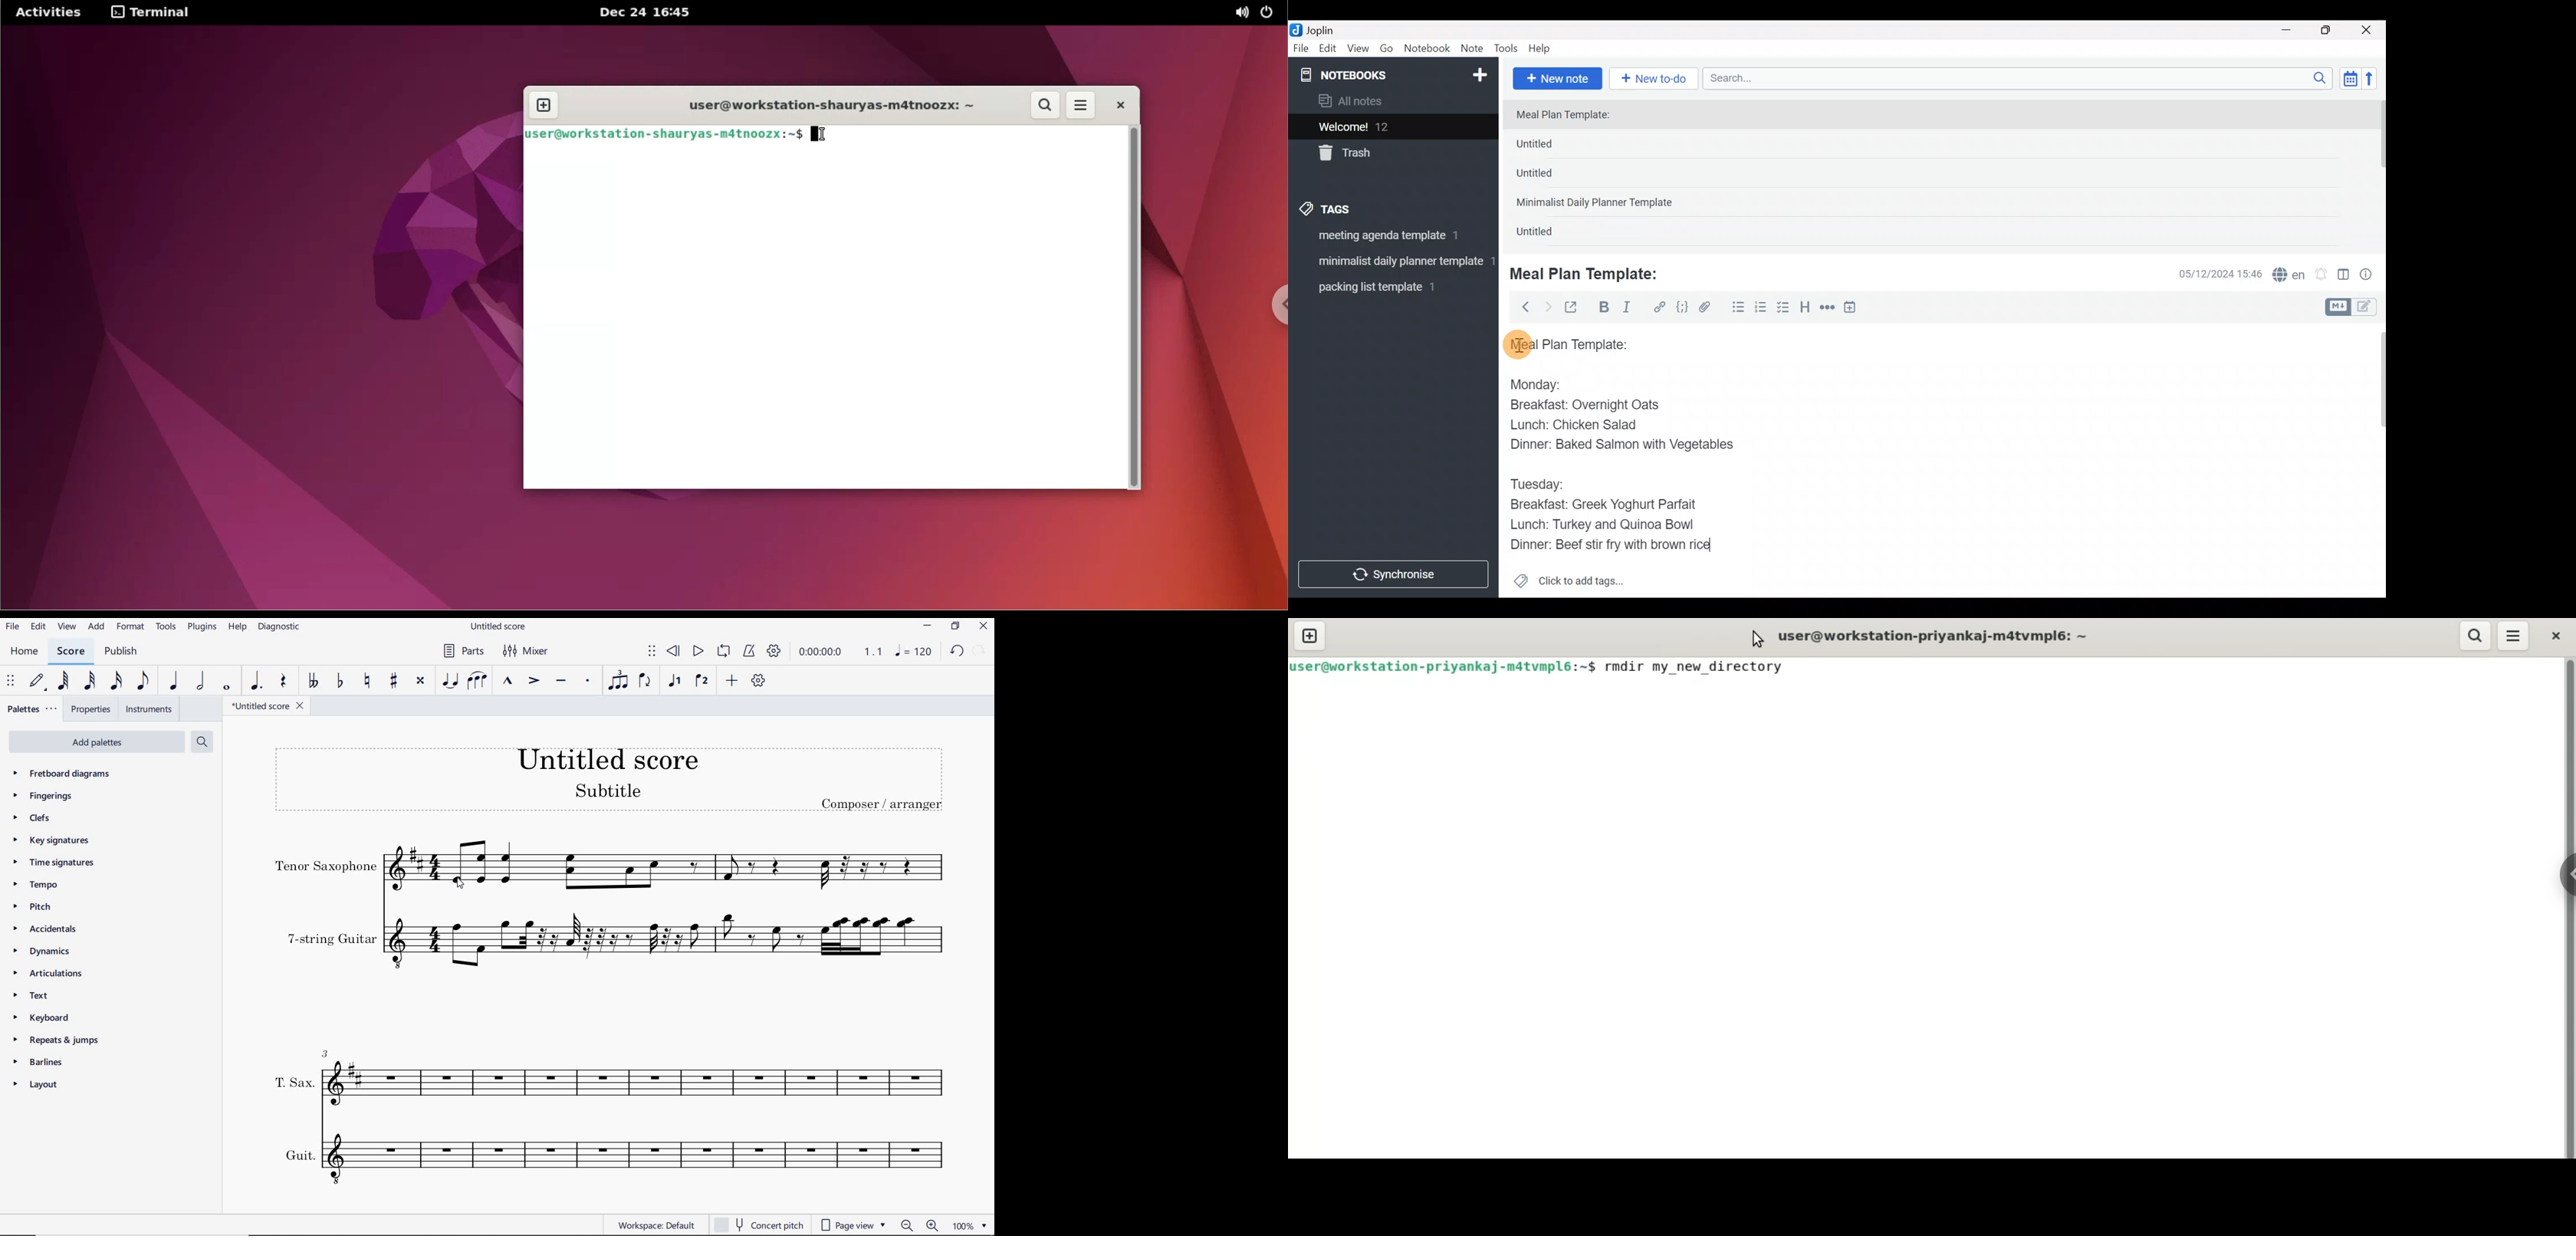 The image size is (2576, 1260). What do you see at coordinates (1607, 524) in the screenshot?
I see `Lunch: Turkey and Quinoa Bowl` at bounding box center [1607, 524].